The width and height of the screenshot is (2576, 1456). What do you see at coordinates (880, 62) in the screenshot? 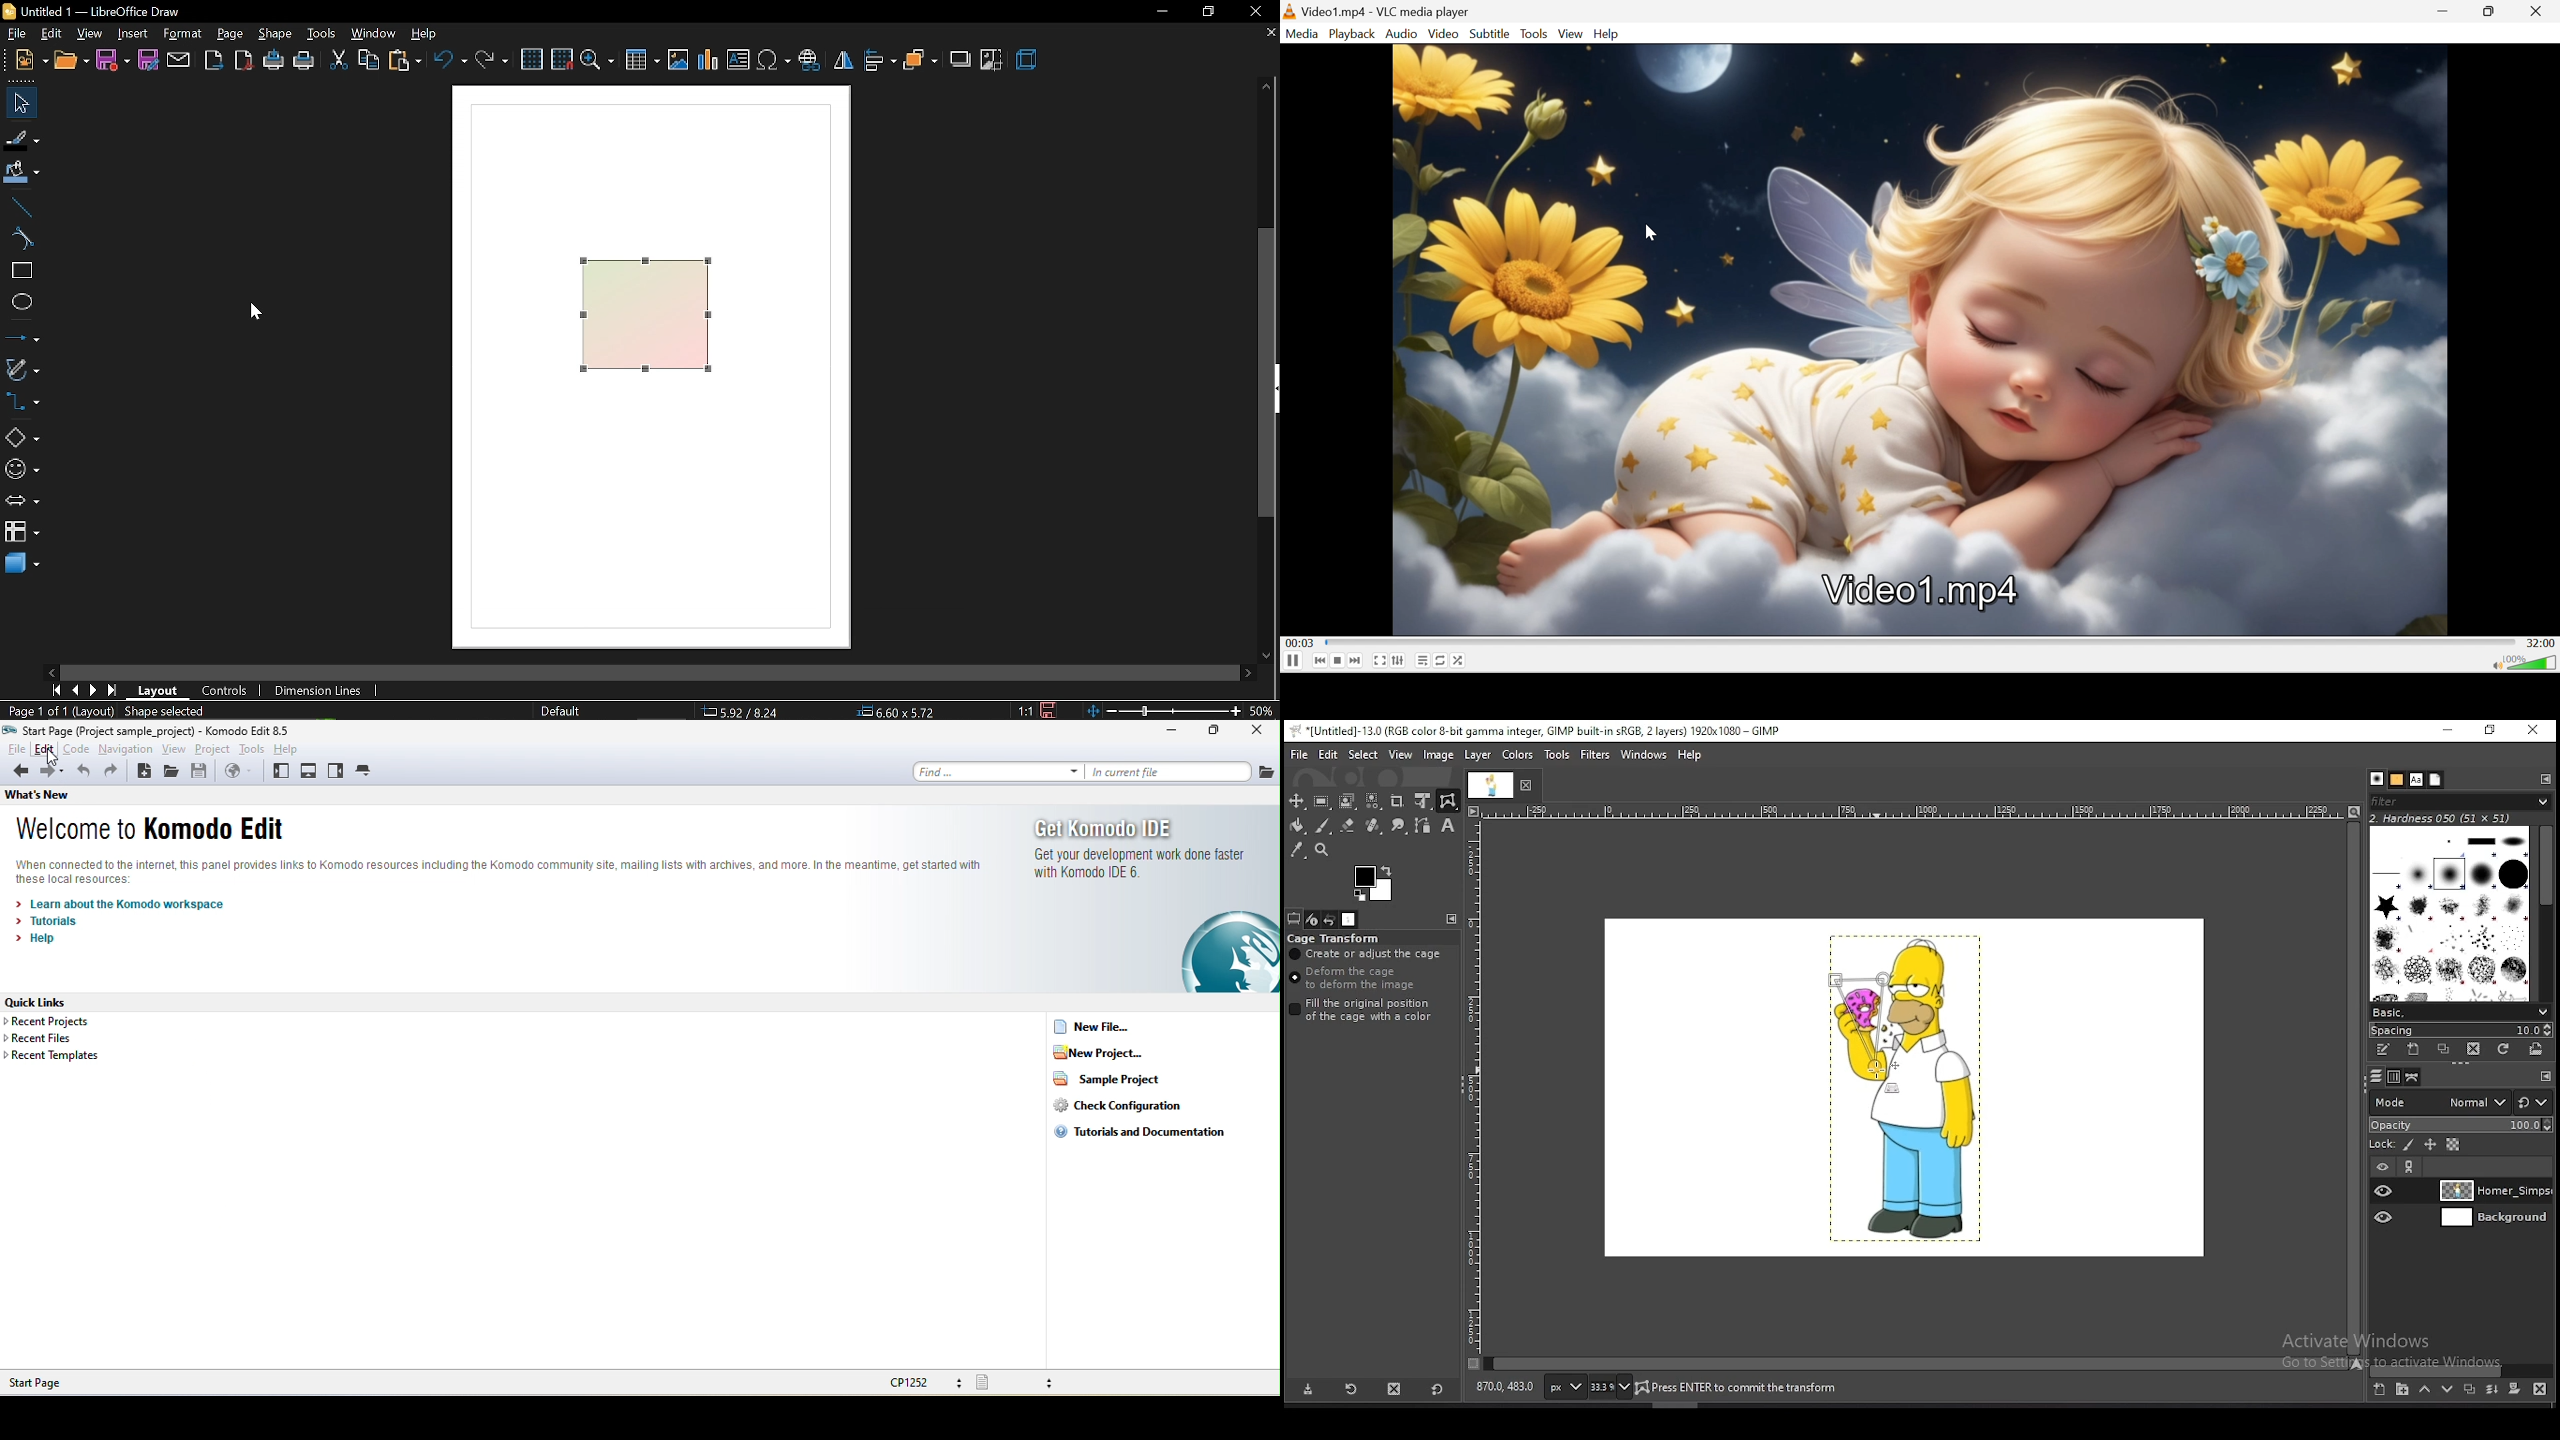
I see `align` at bounding box center [880, 62].